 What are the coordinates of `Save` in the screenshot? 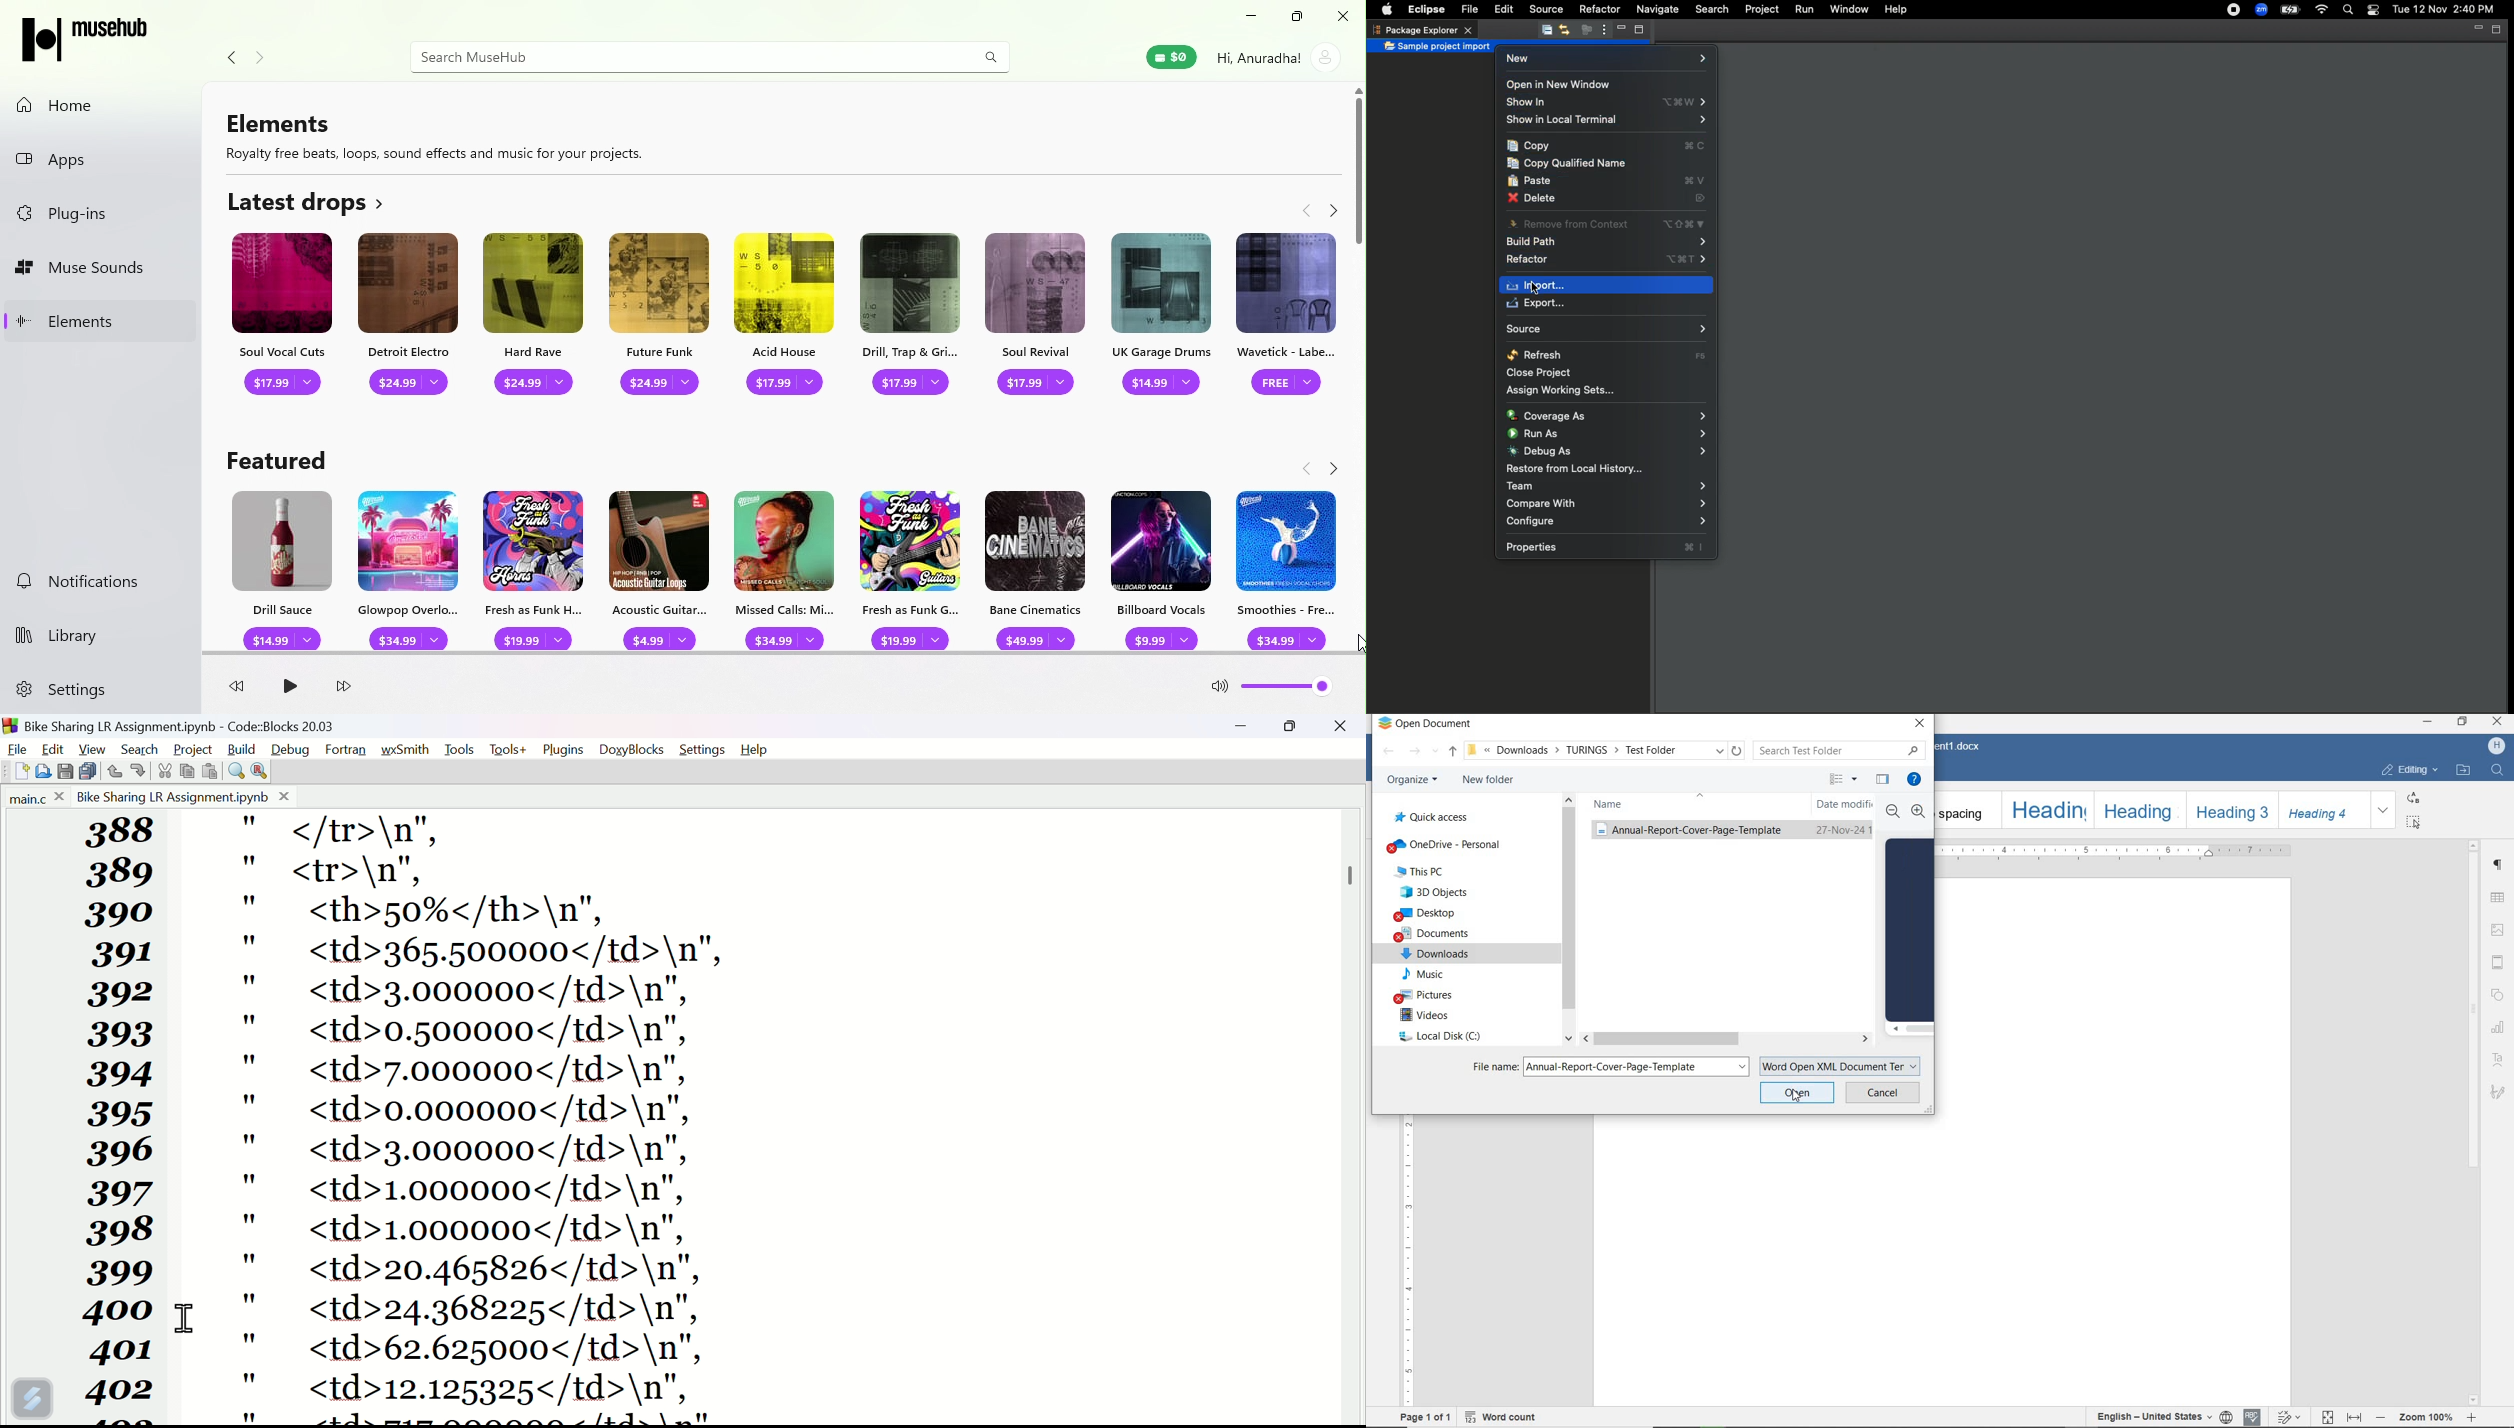 It's located at (63, 772).